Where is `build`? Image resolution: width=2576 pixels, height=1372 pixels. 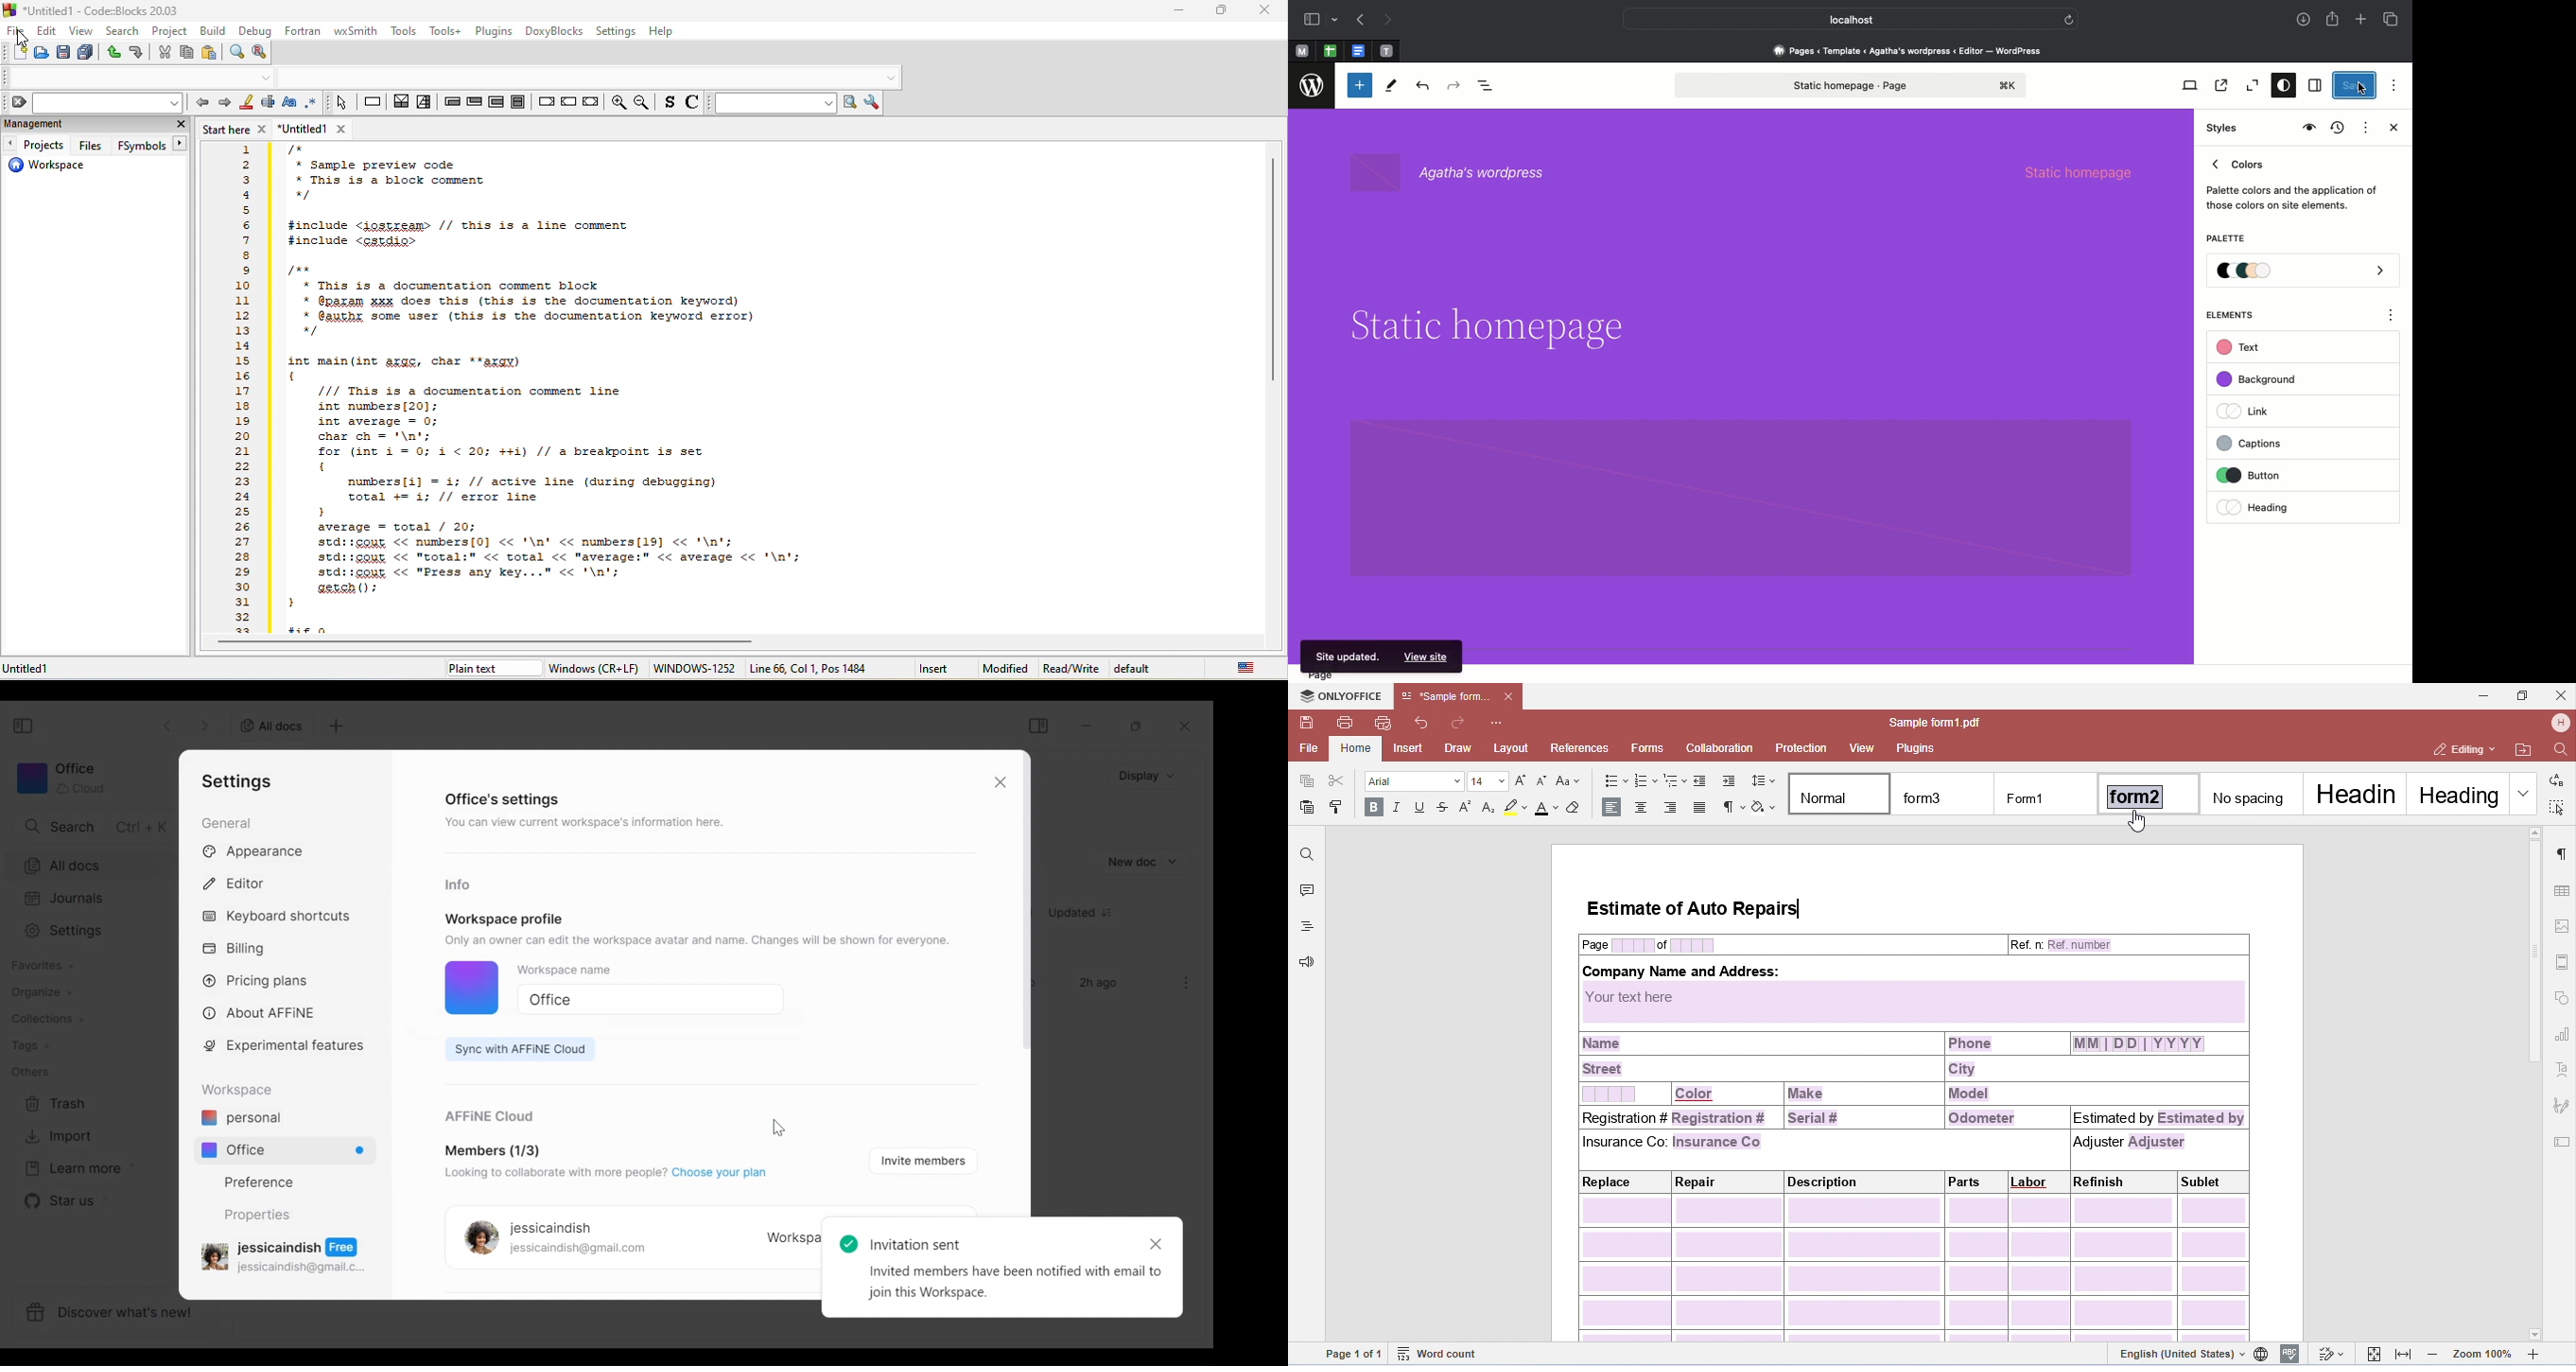
build is located at coordinates (215, 31).